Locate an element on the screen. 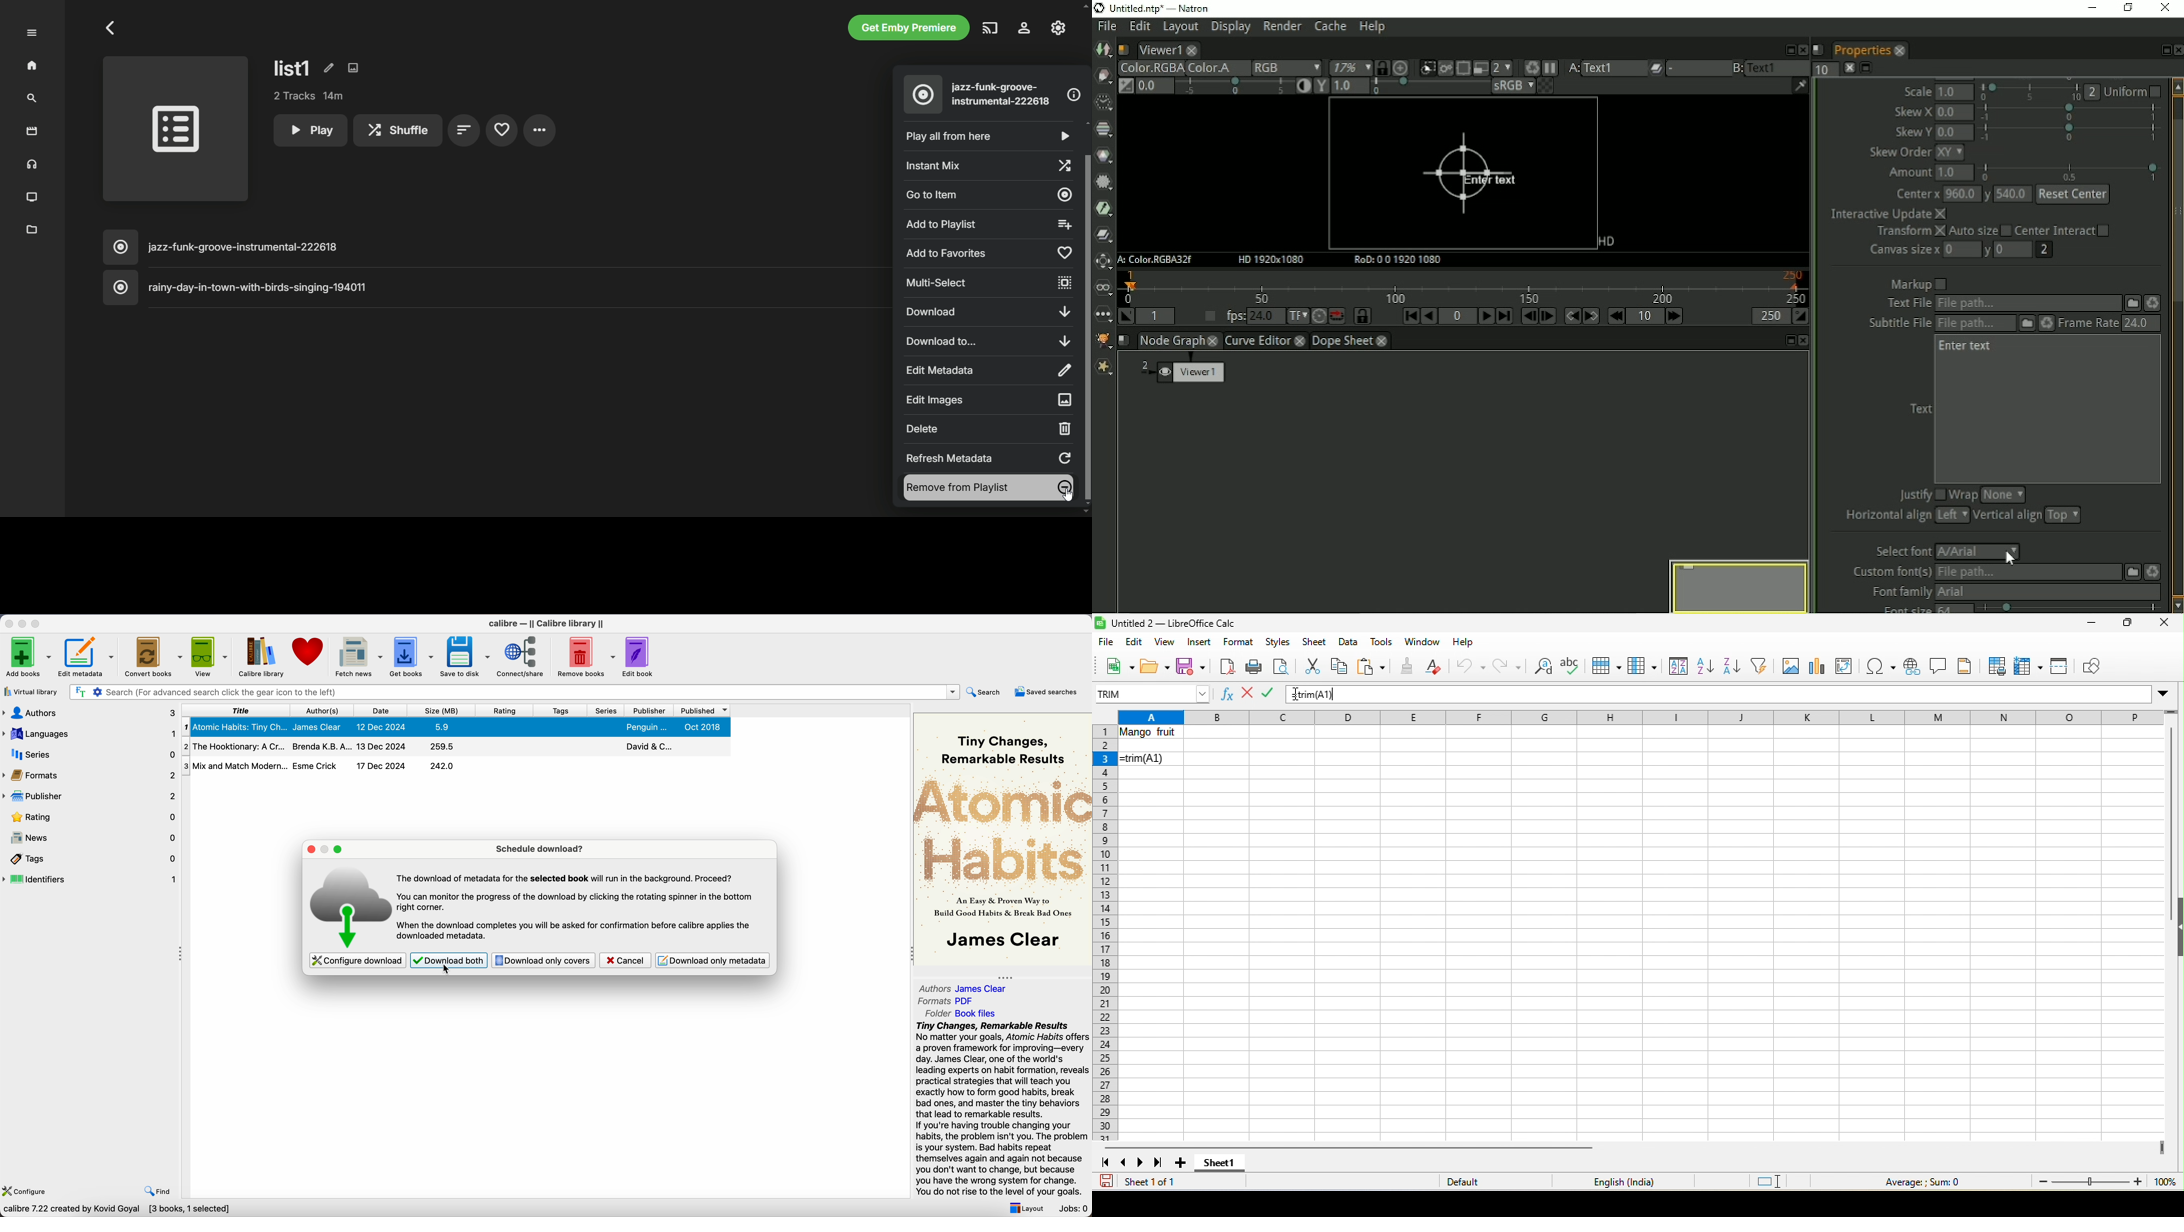 This screenshot has width=2184, height=1232. clone formatting is located at coordinates (1407, 668).